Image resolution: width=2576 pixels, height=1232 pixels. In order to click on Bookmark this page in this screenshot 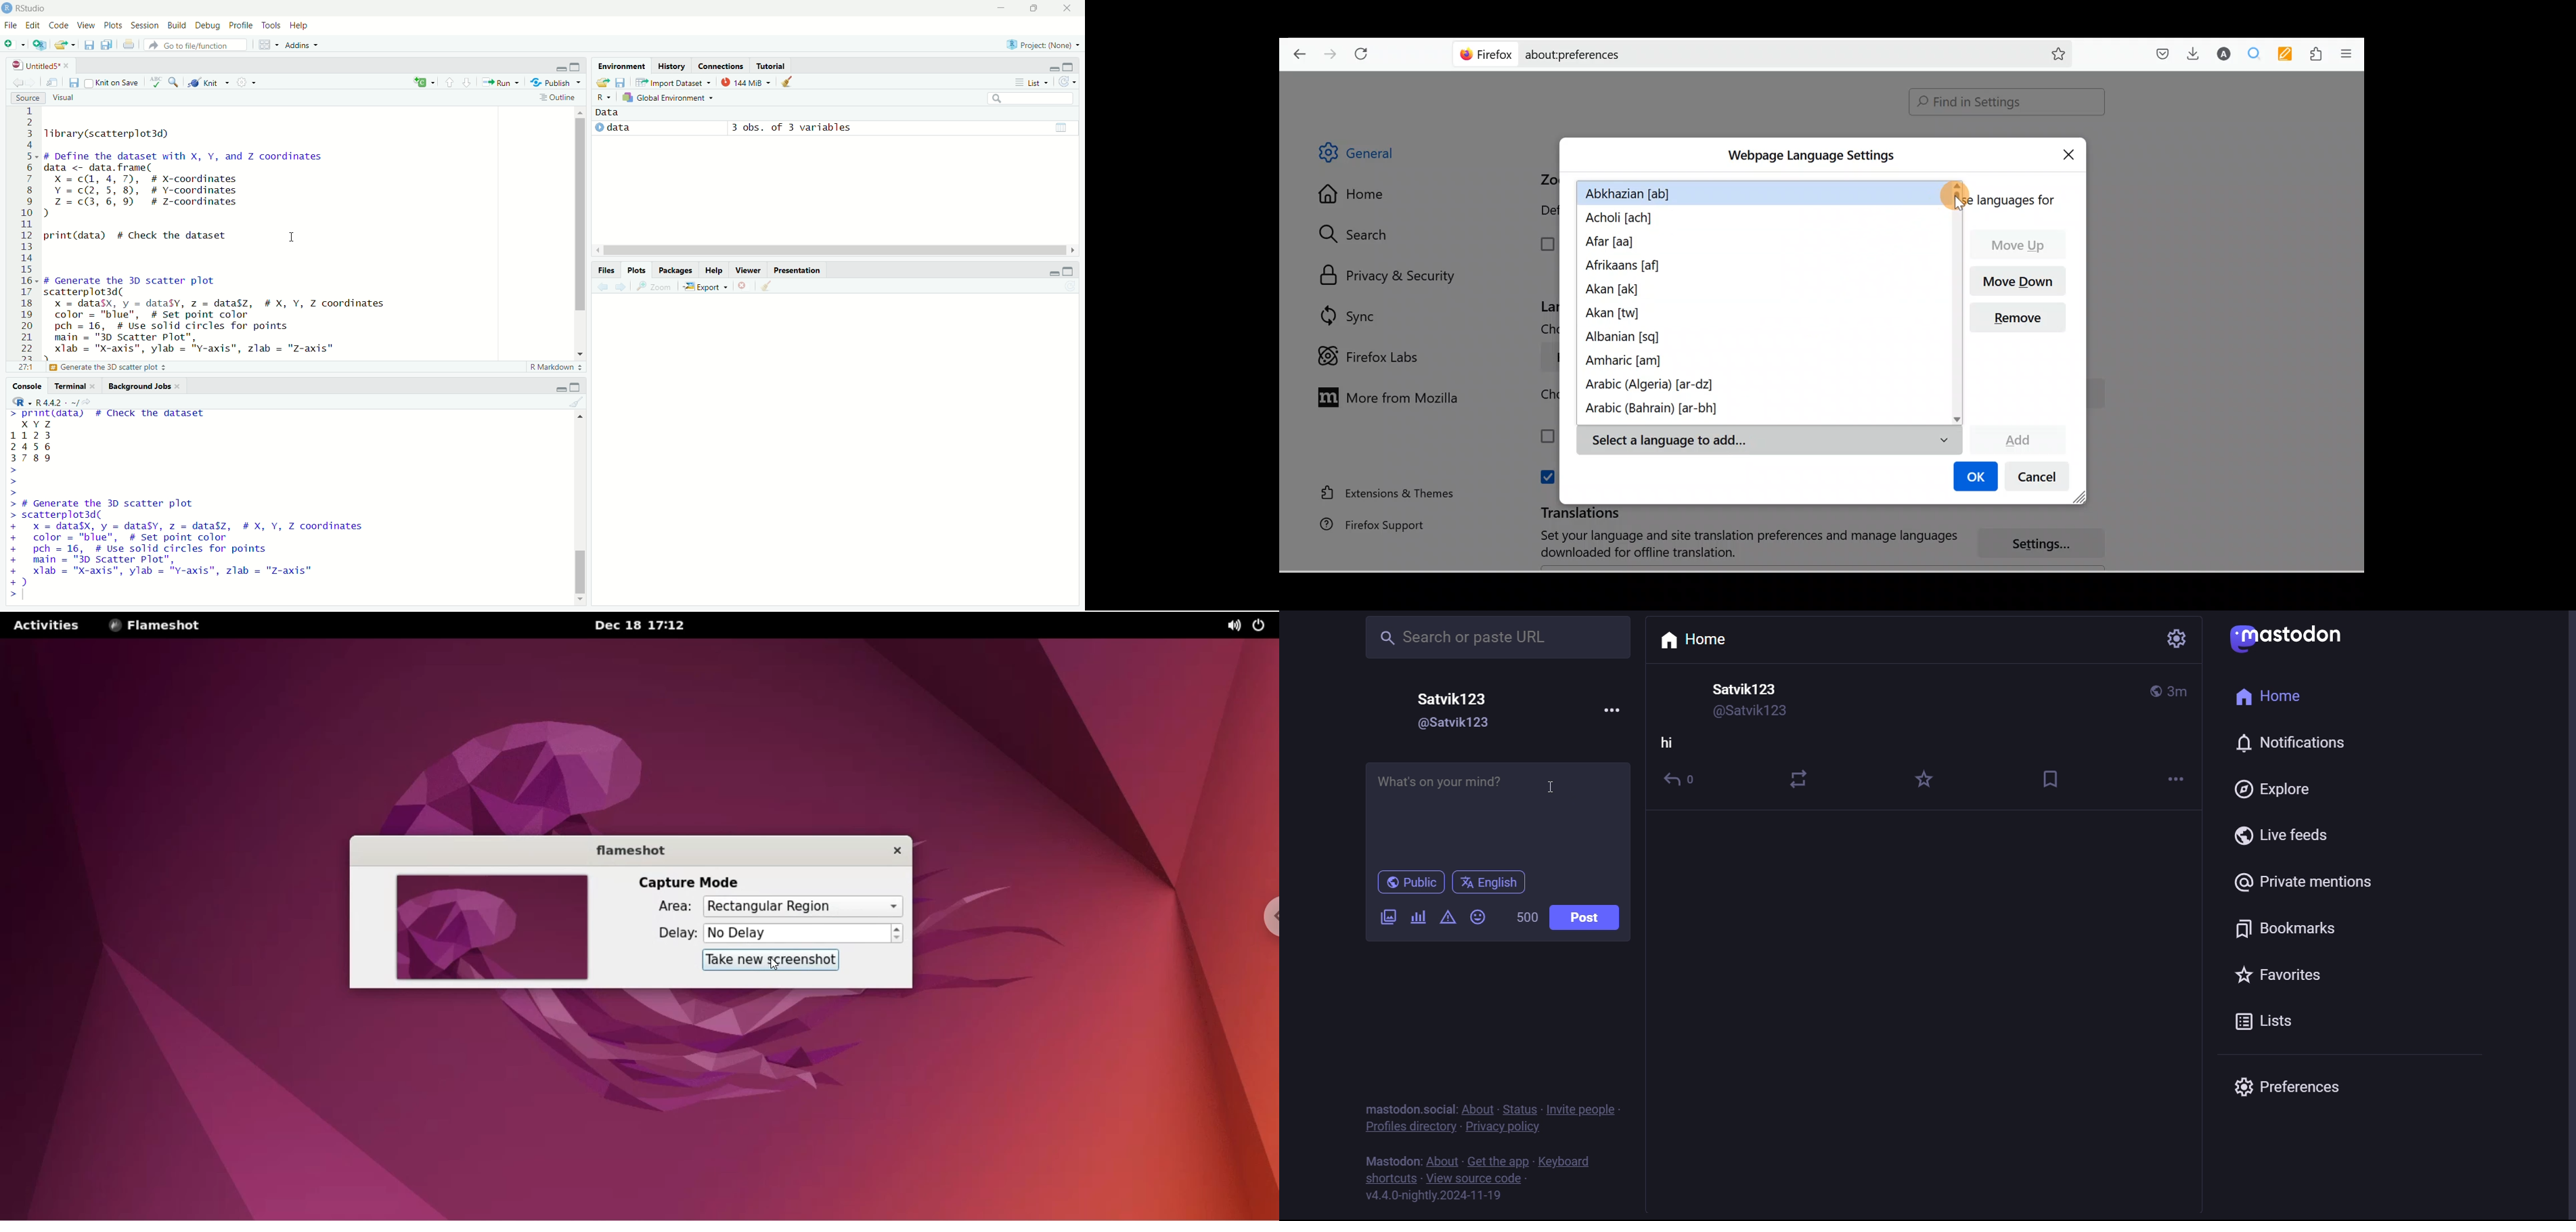, I will do `click(2050, 53)`.